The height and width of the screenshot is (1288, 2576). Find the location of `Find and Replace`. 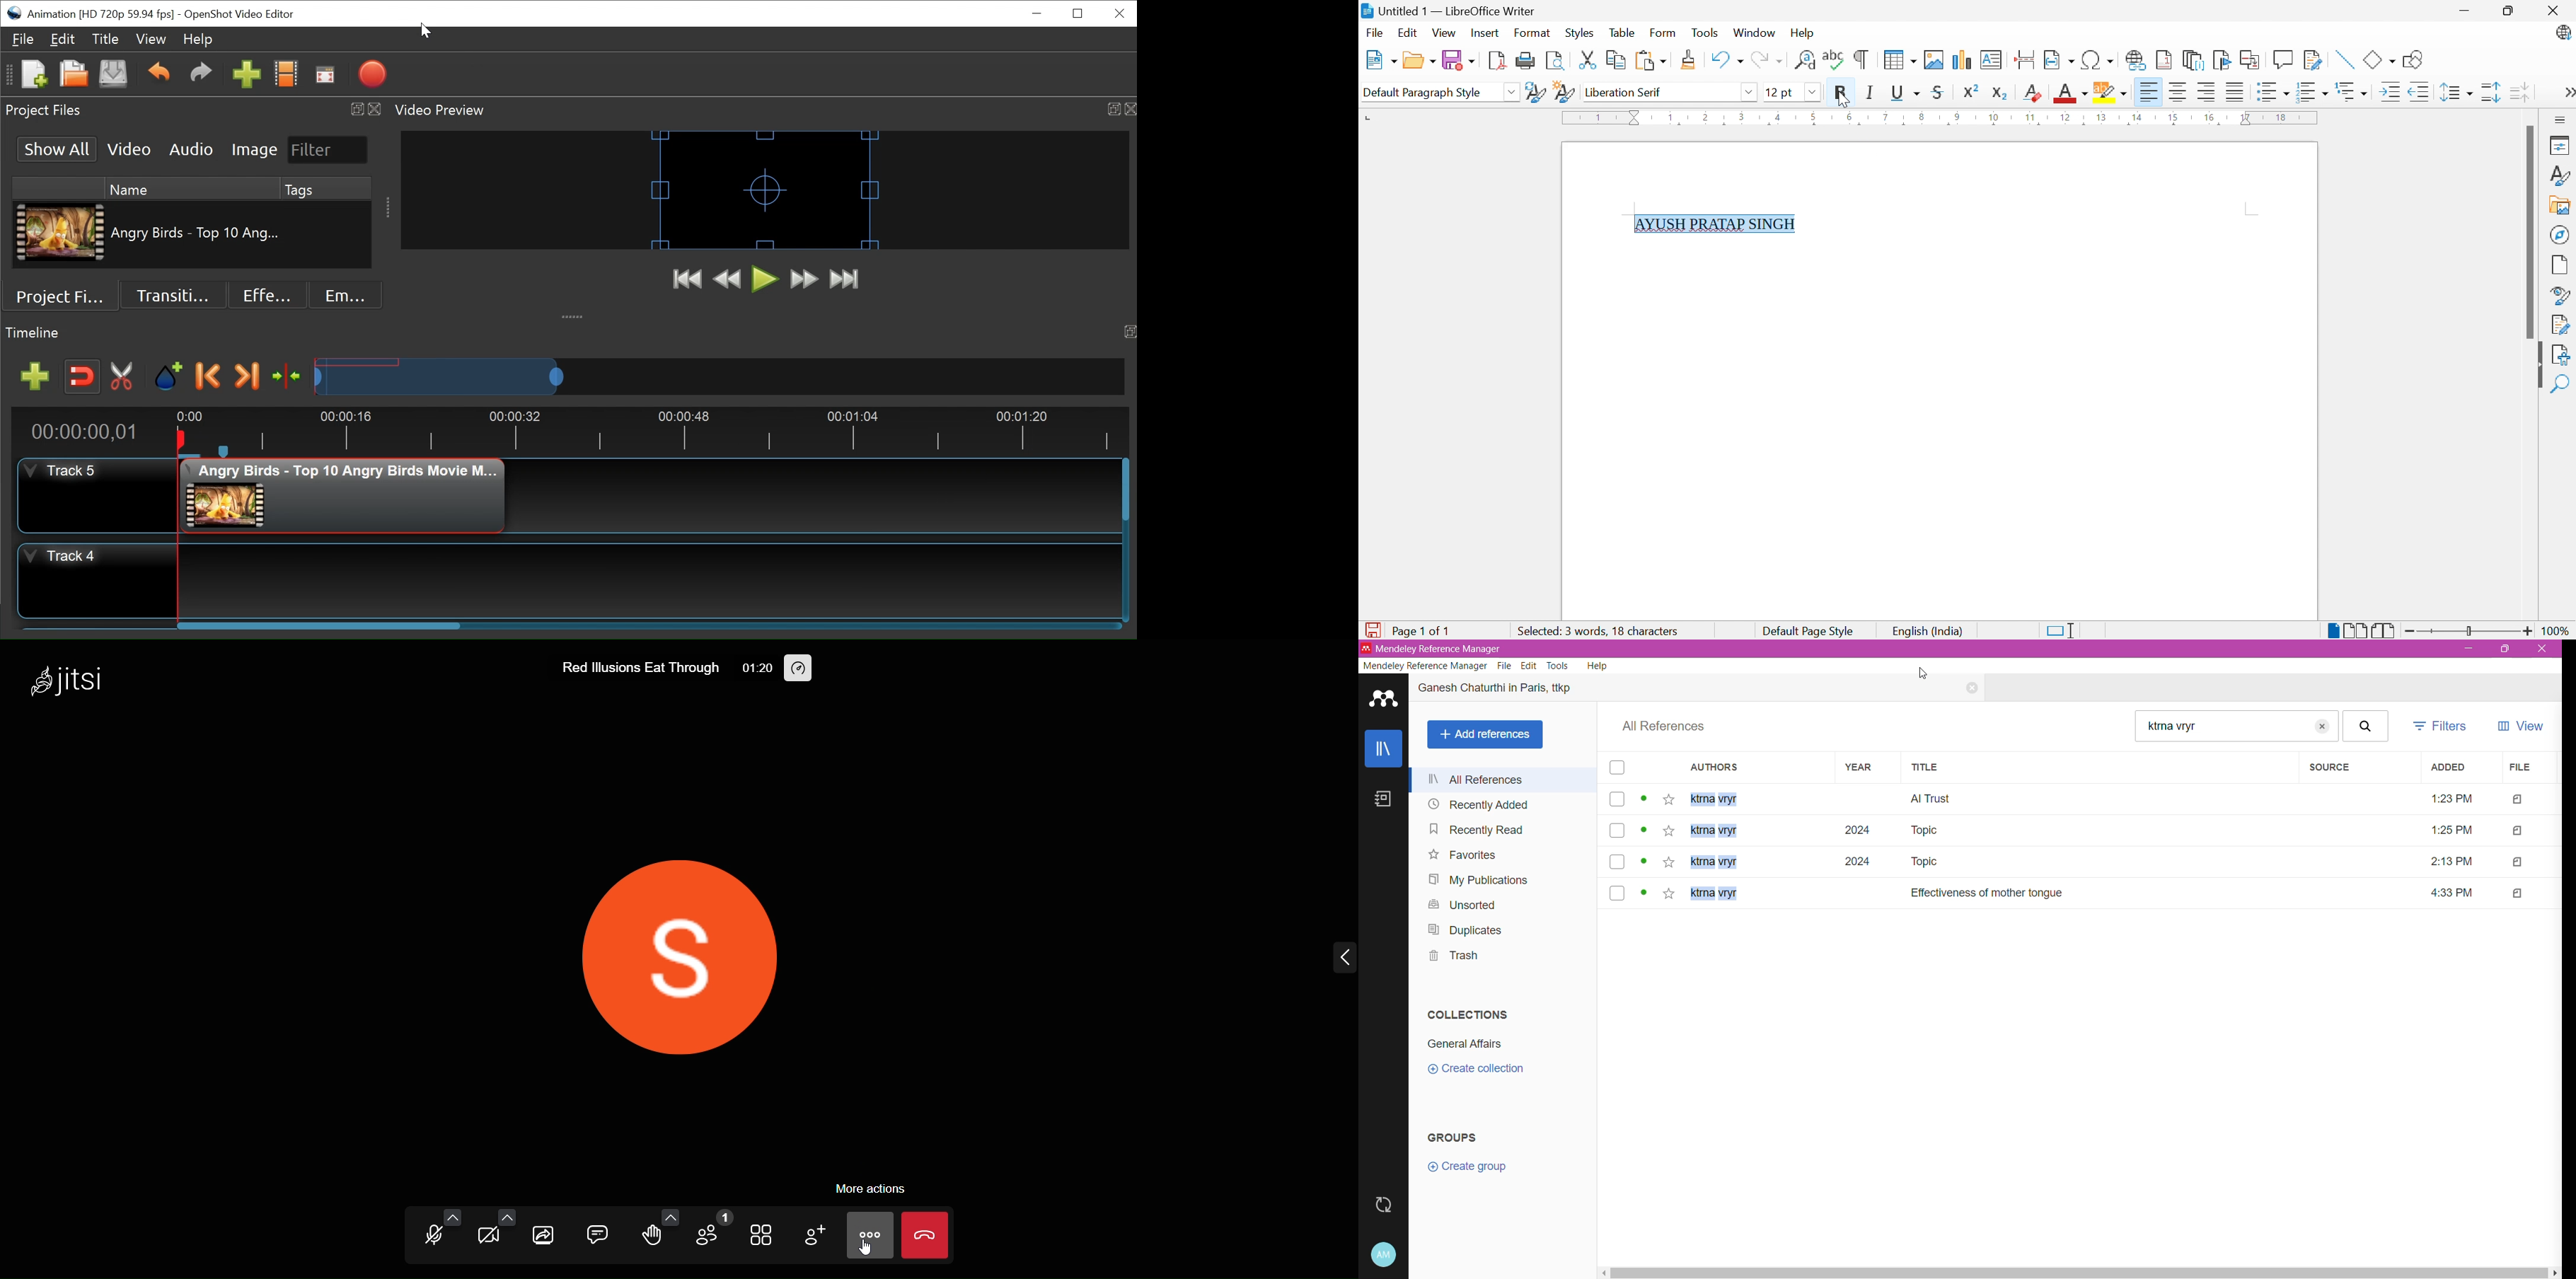

Find and Replace is located at coordinates (1804, 60).